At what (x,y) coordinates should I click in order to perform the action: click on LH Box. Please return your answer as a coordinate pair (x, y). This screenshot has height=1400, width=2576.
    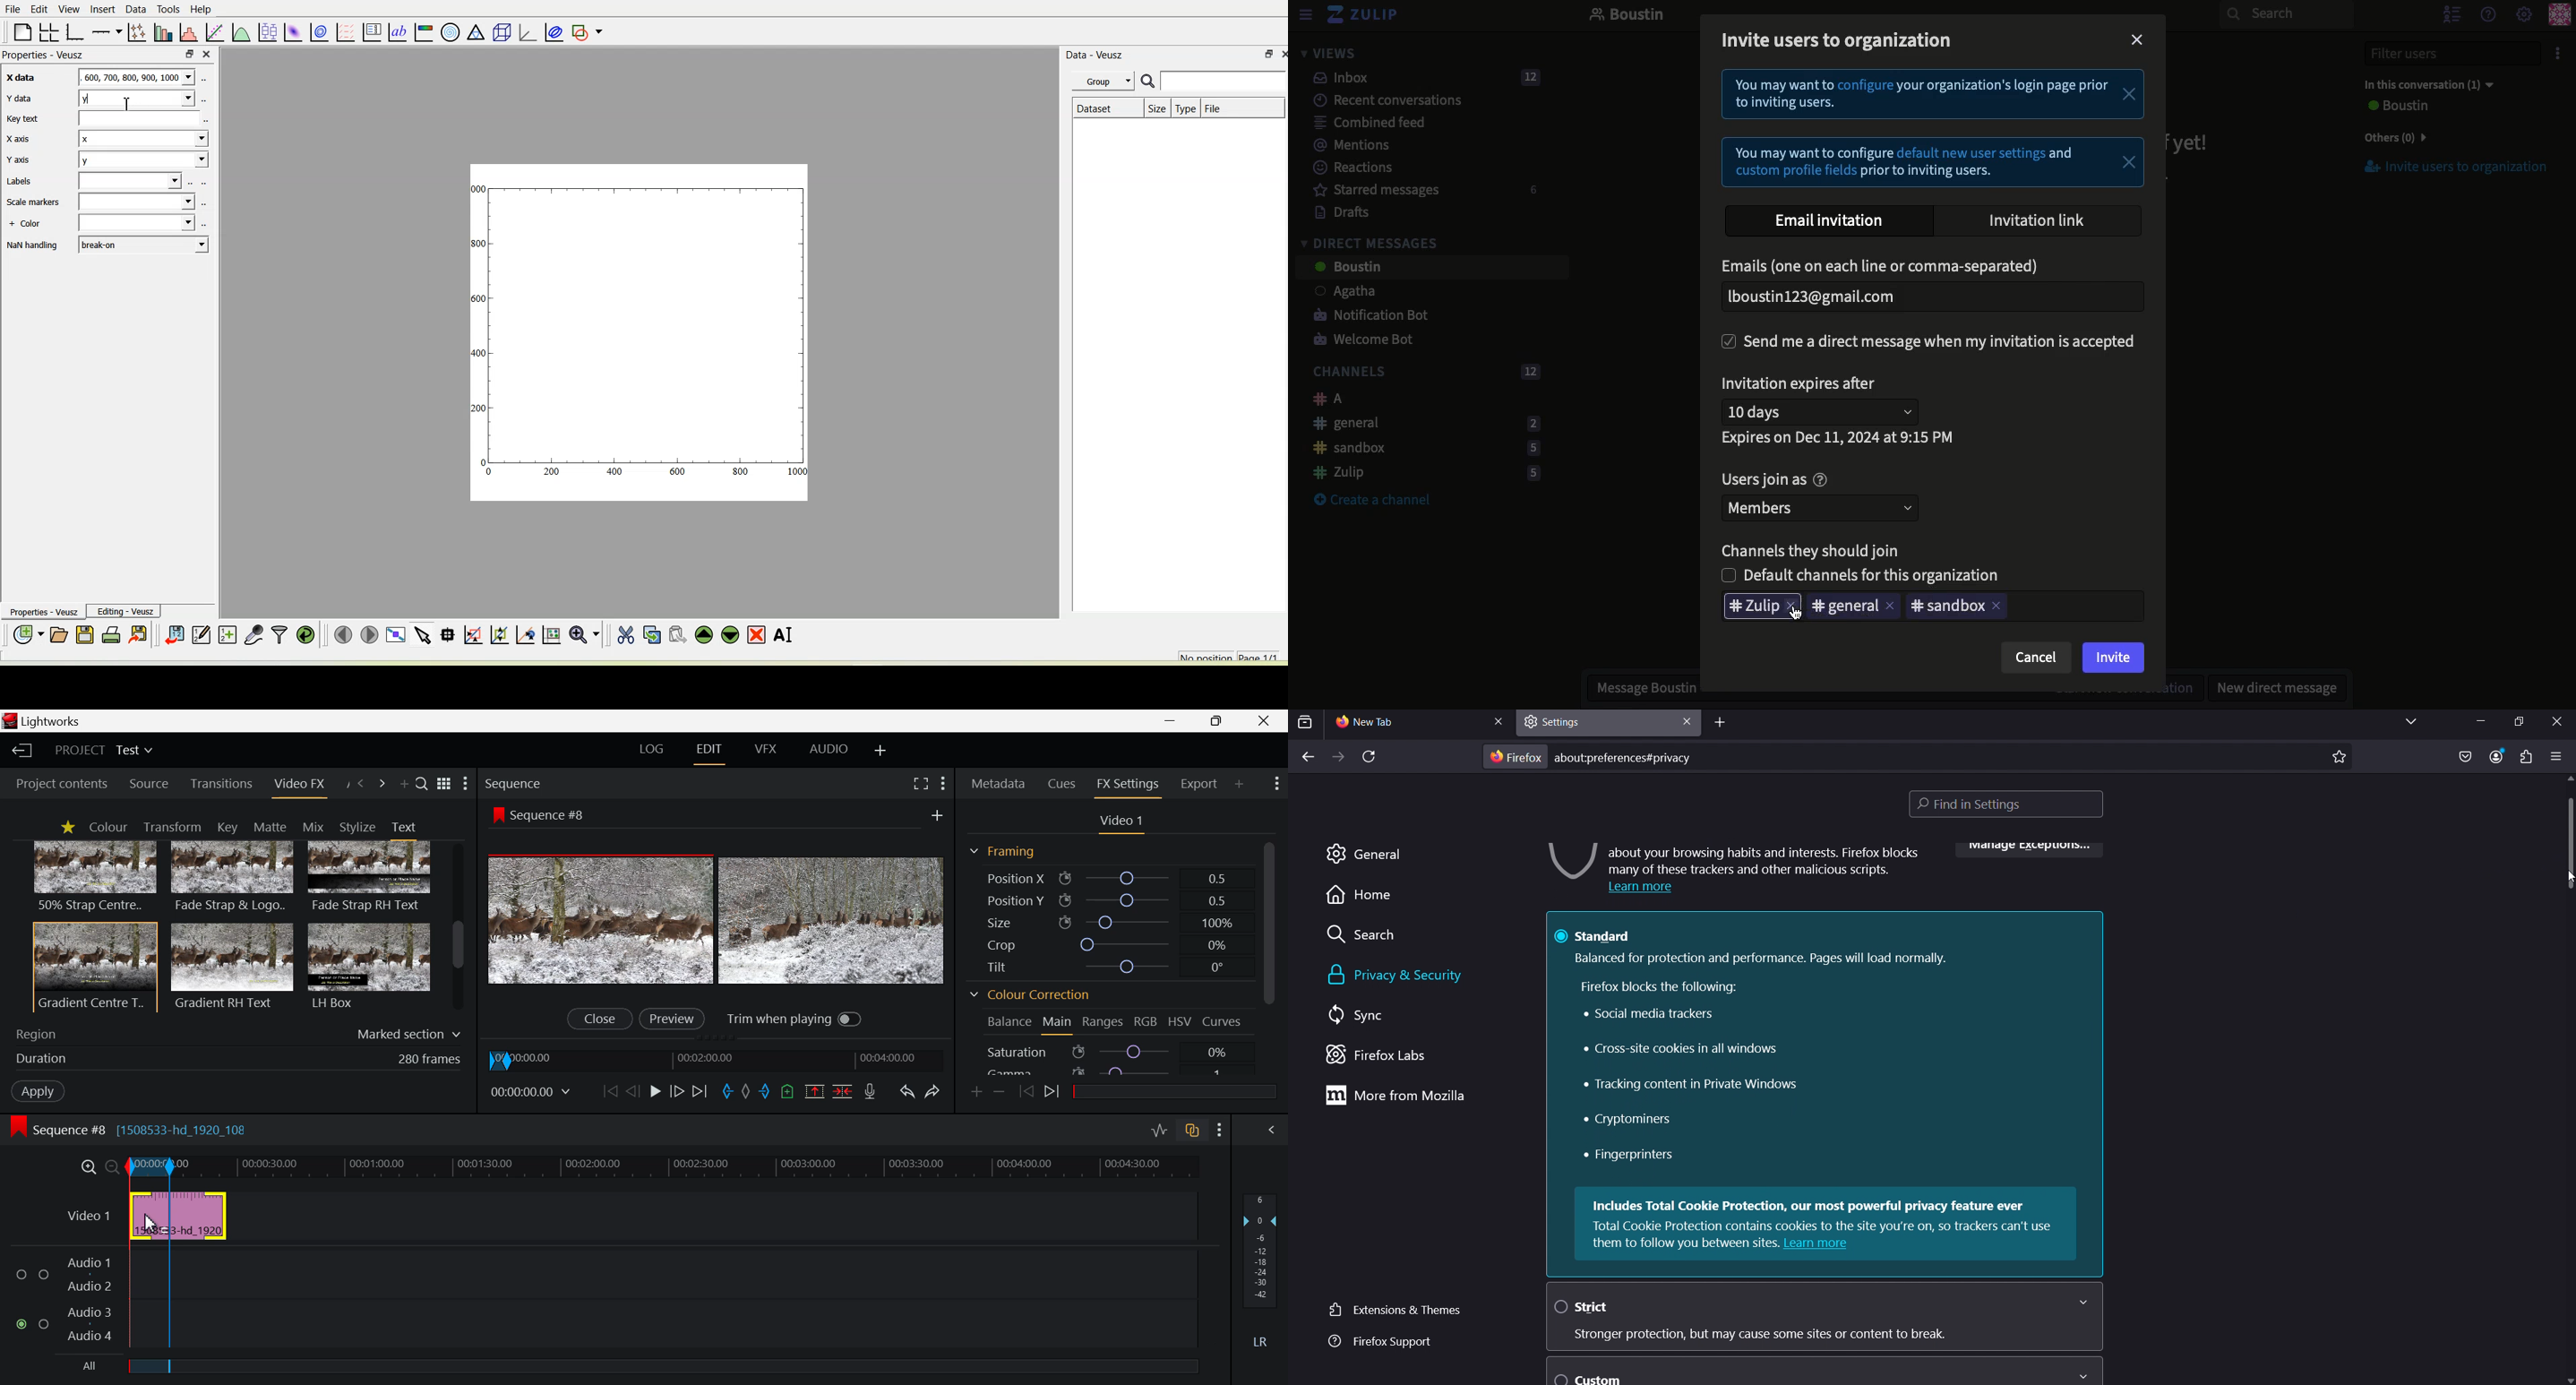
    Looking at the image, I should click on (368, 966).